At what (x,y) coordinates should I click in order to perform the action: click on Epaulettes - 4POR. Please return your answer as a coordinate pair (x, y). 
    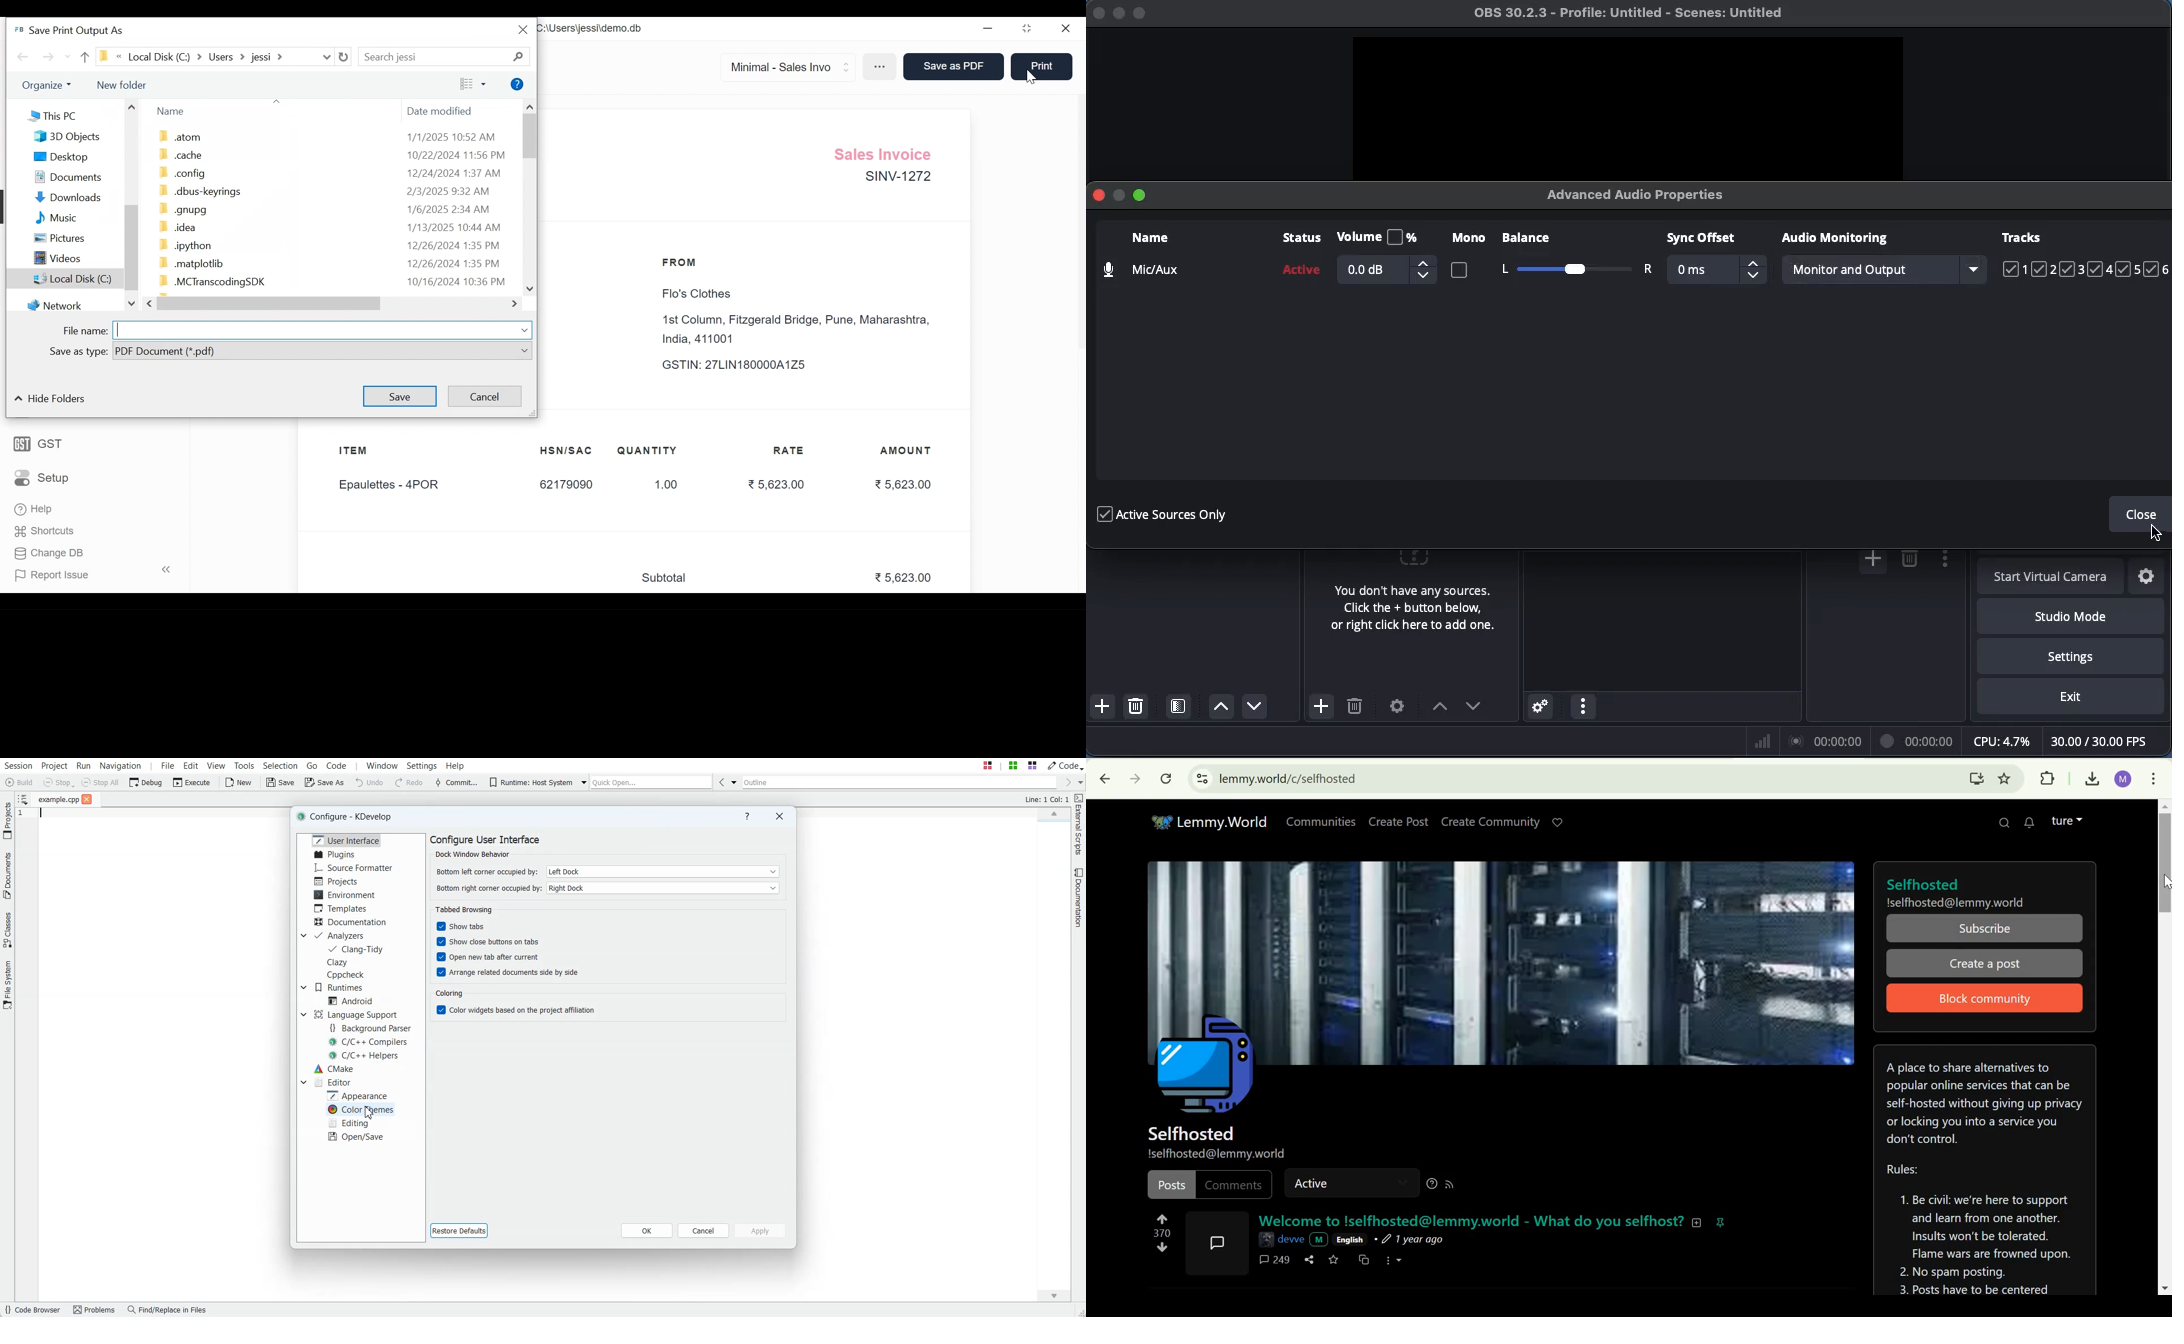
    Looking at the image, I should click on (395, 486).